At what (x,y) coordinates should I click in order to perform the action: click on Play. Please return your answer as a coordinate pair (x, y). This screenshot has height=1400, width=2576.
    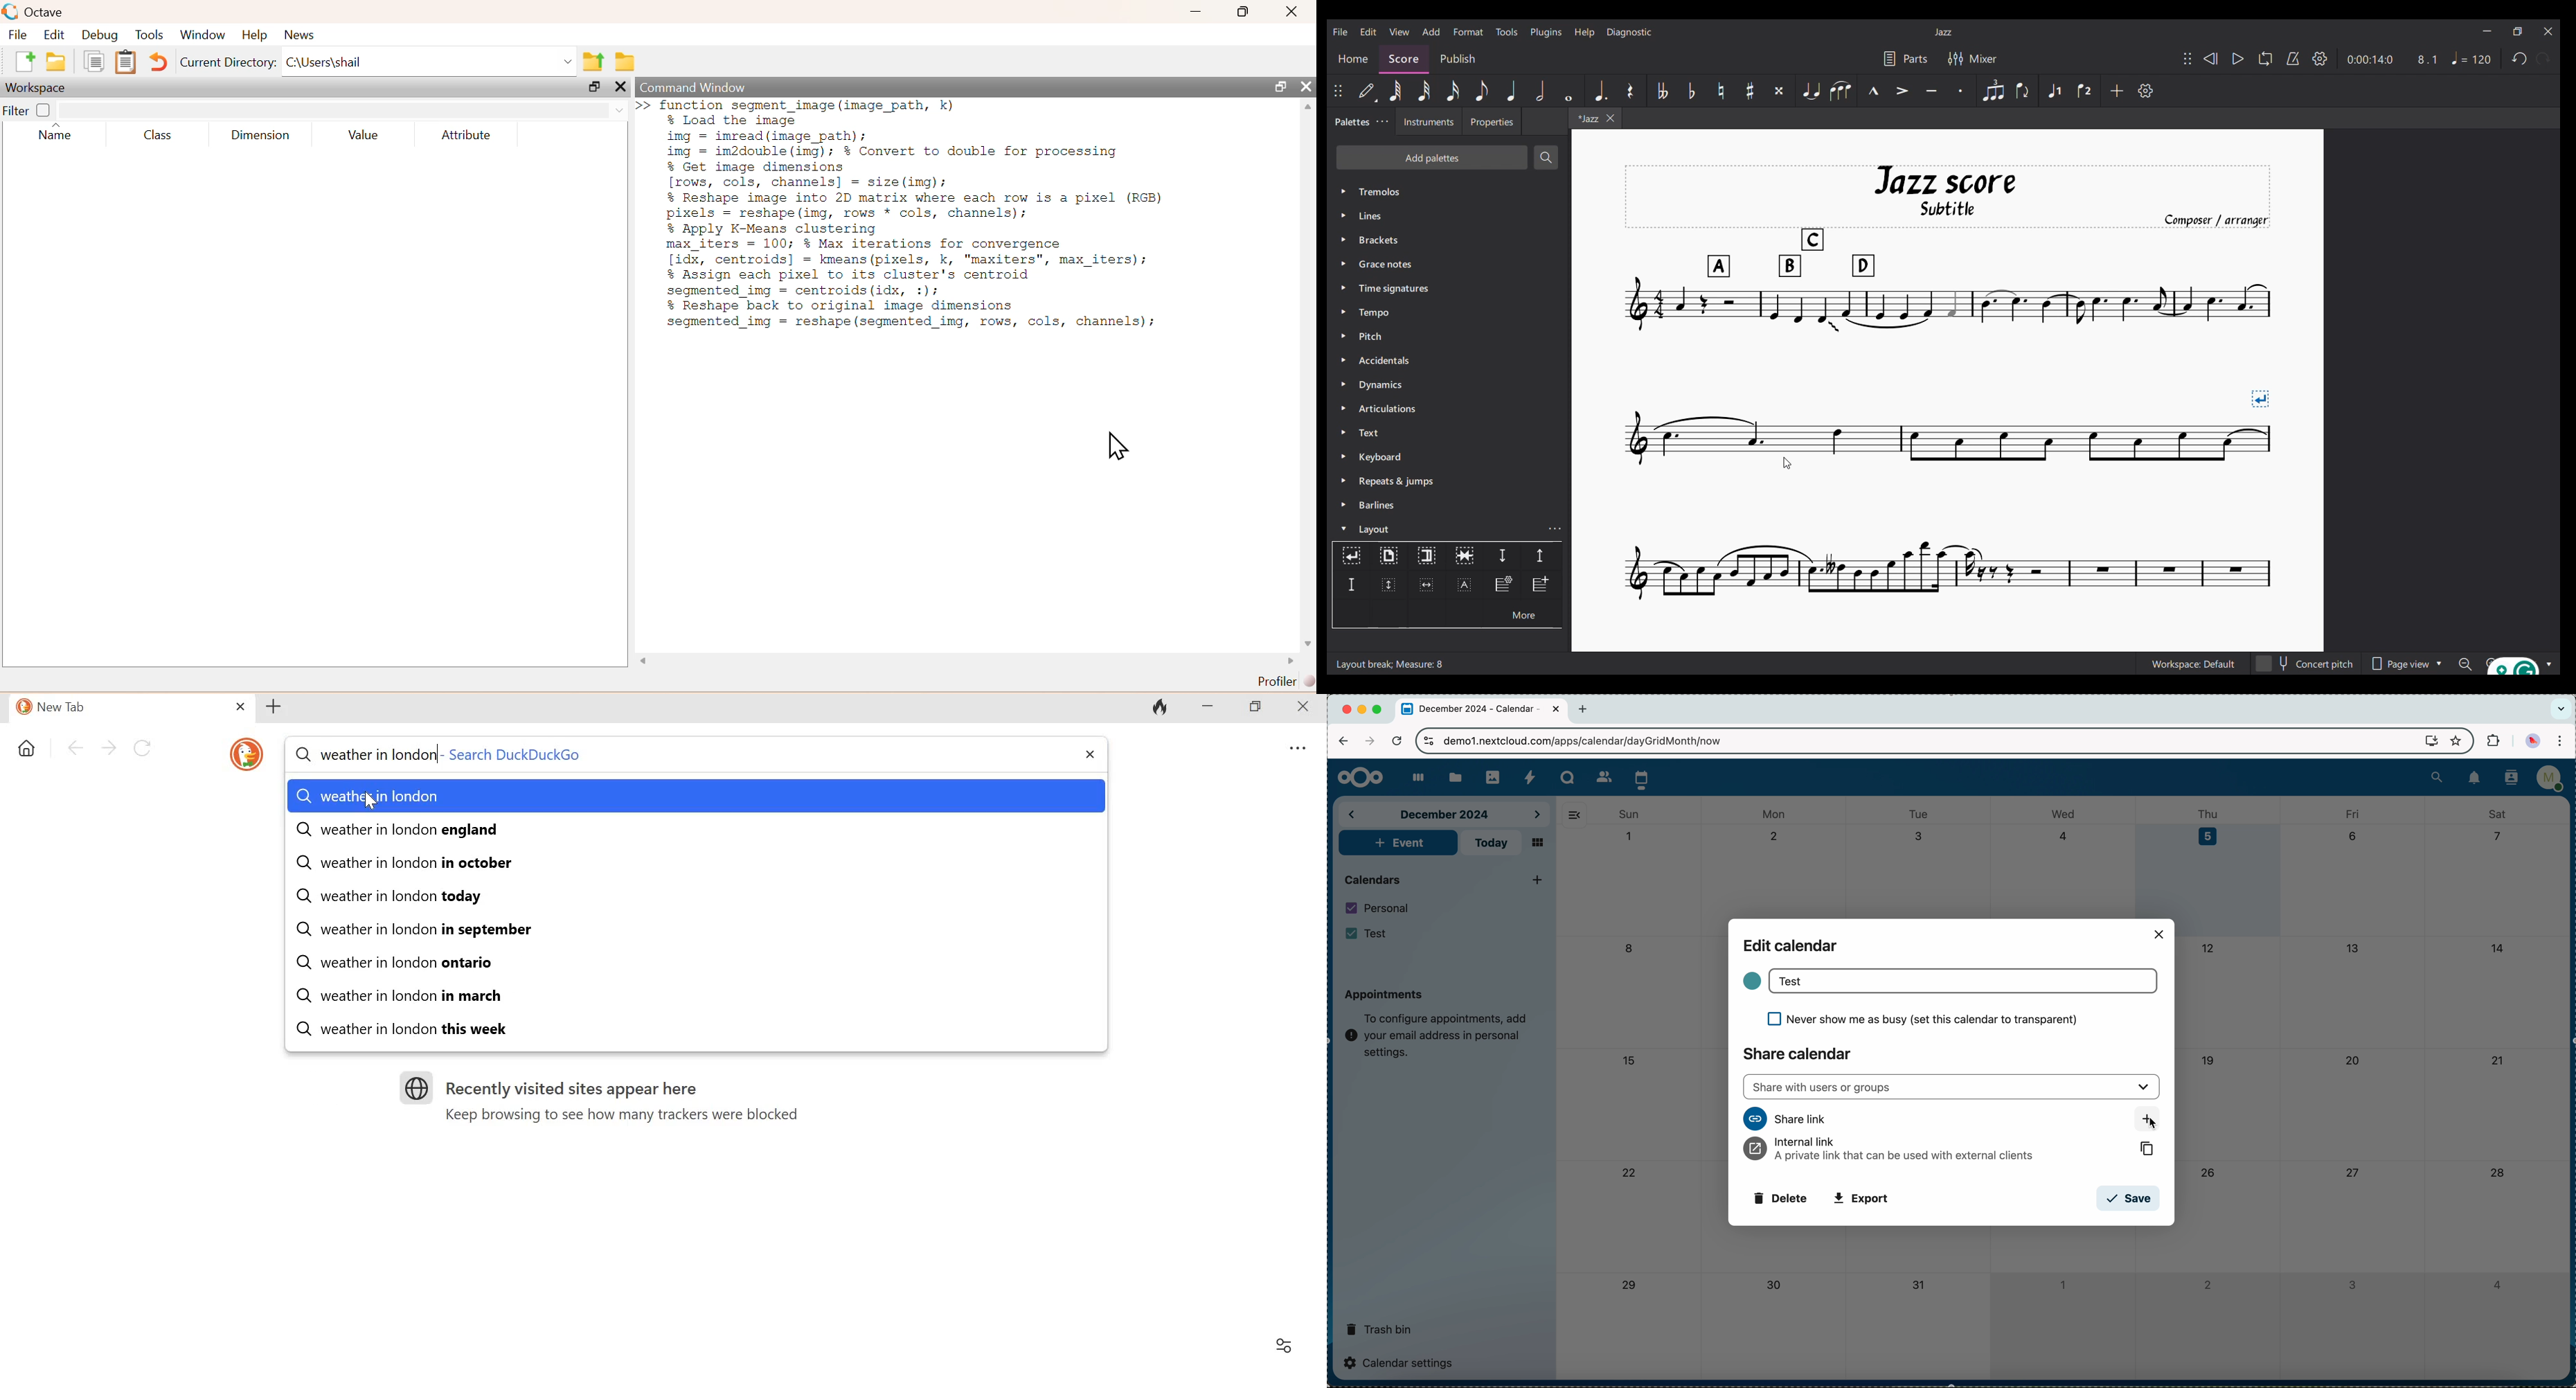
    Looking at the image, I should click on (2238, 58).